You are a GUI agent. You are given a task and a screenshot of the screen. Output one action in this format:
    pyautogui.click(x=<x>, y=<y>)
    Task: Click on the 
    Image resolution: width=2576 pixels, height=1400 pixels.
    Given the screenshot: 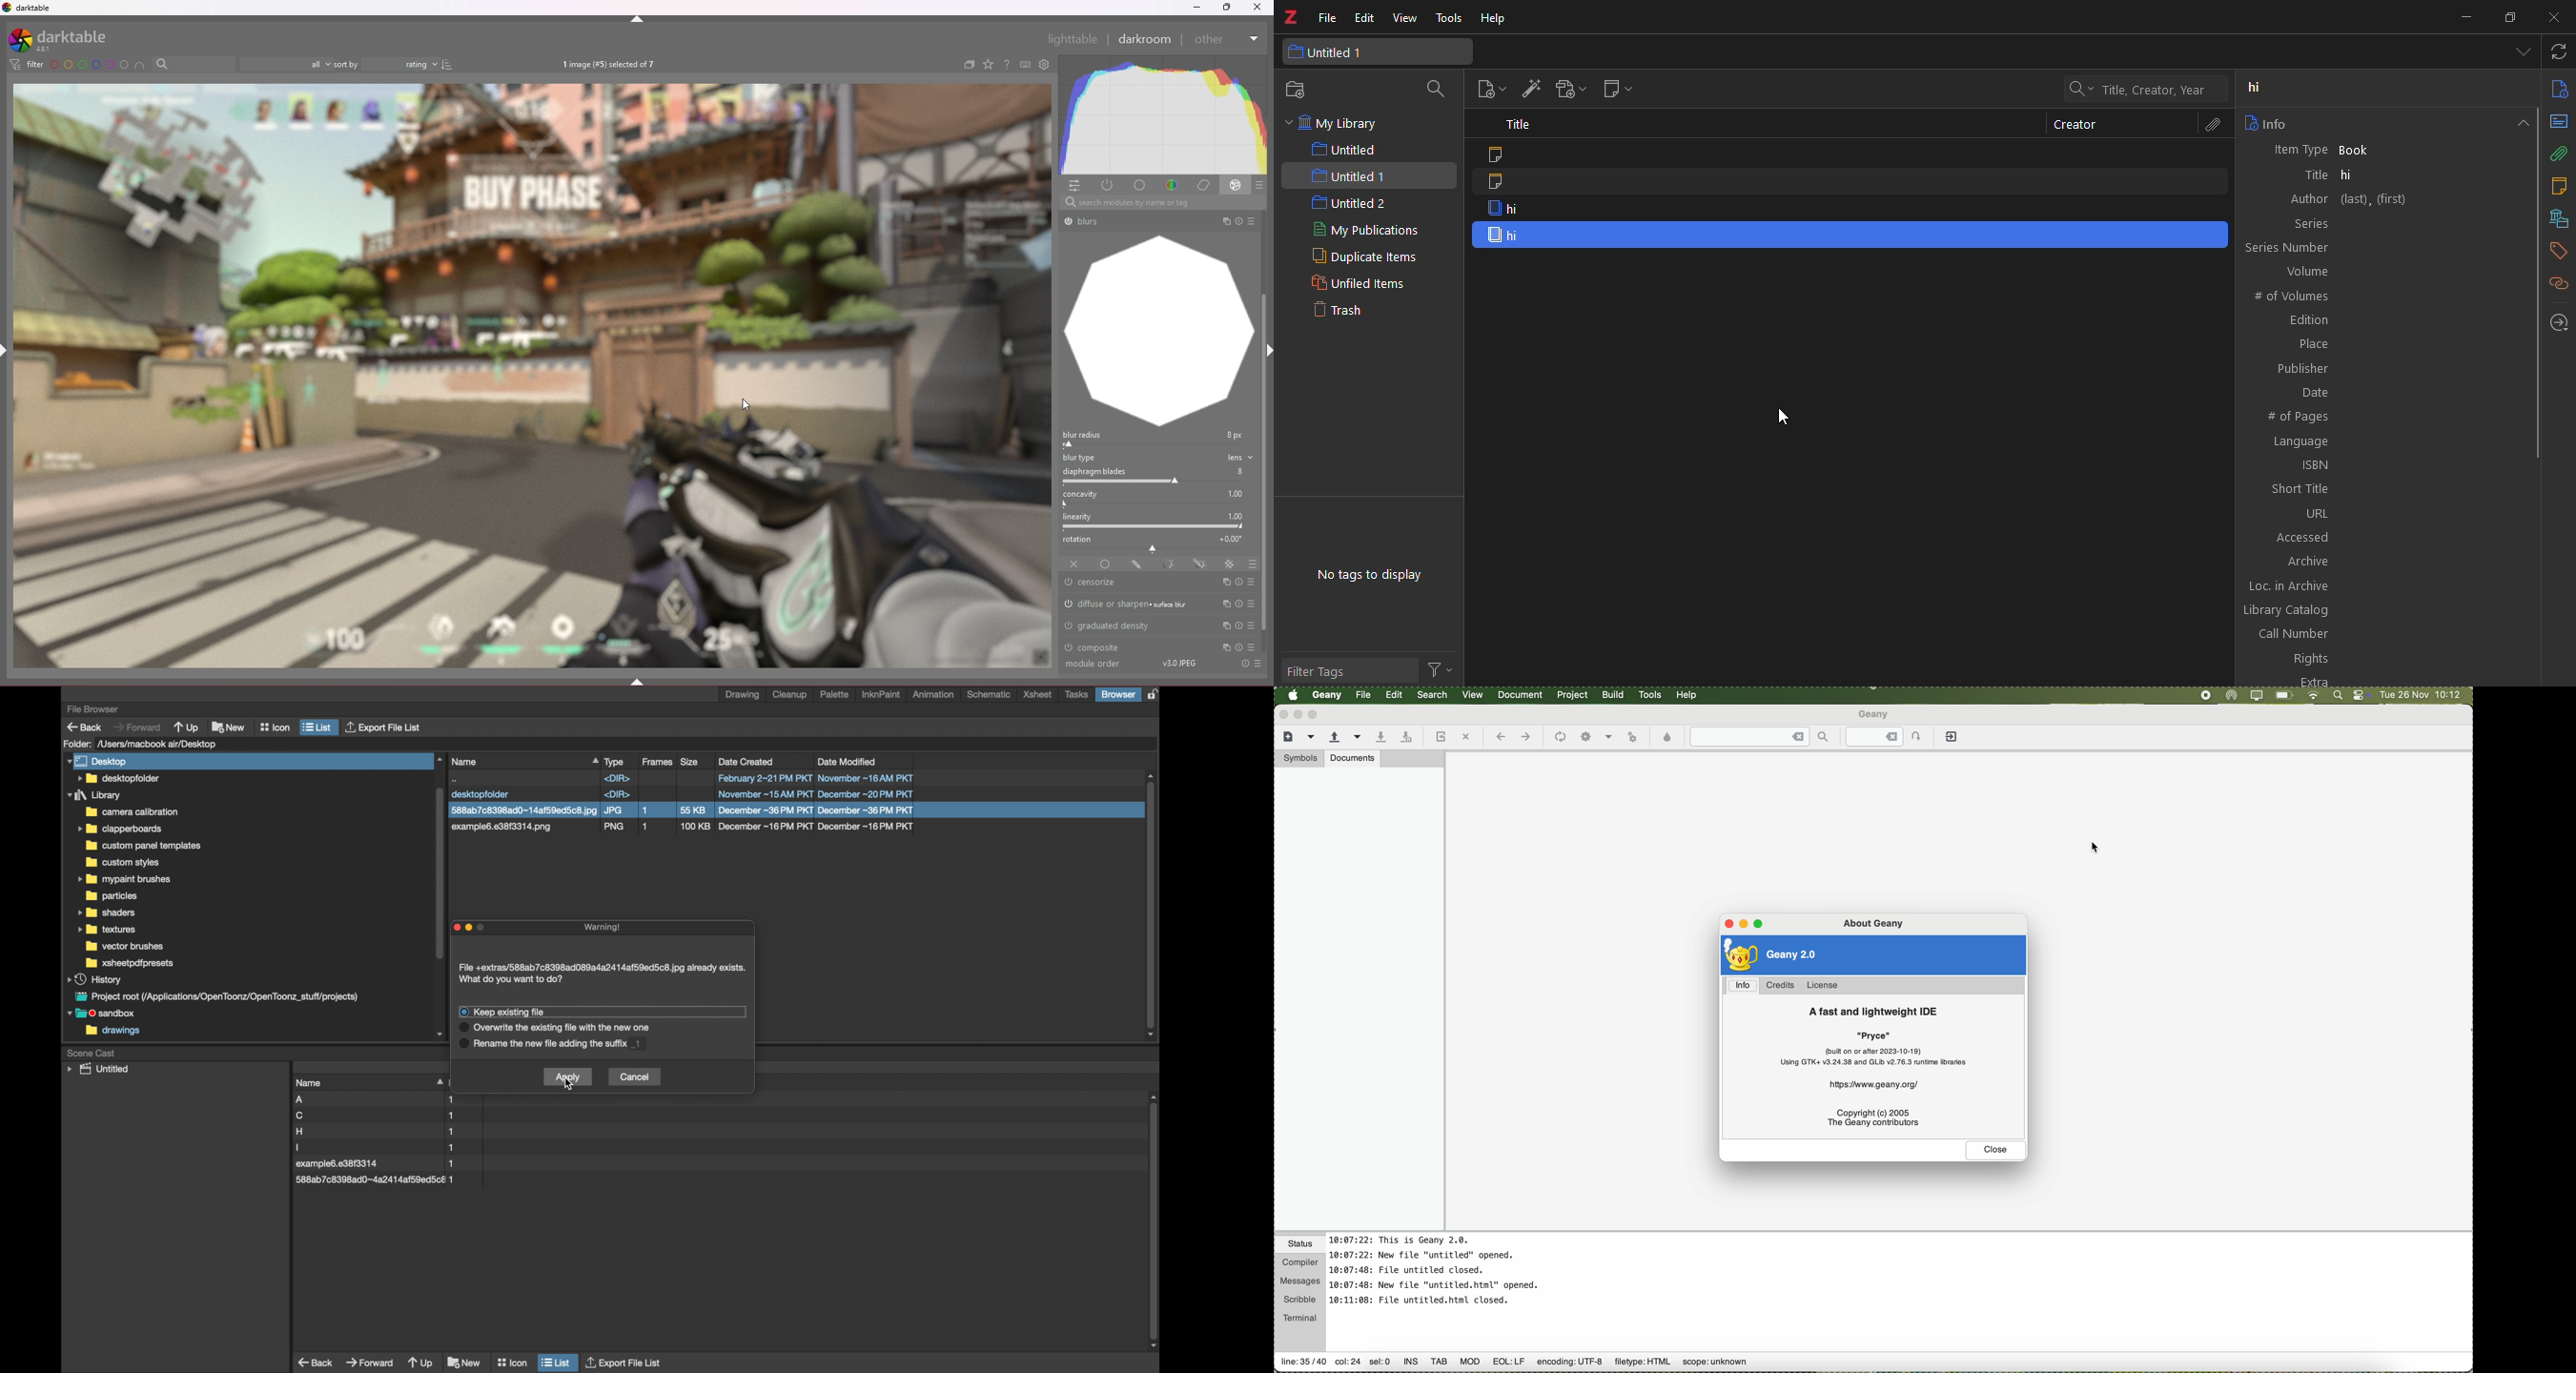 What is the action you would take?
    pyautogui.click(x=1179, y=664)
    